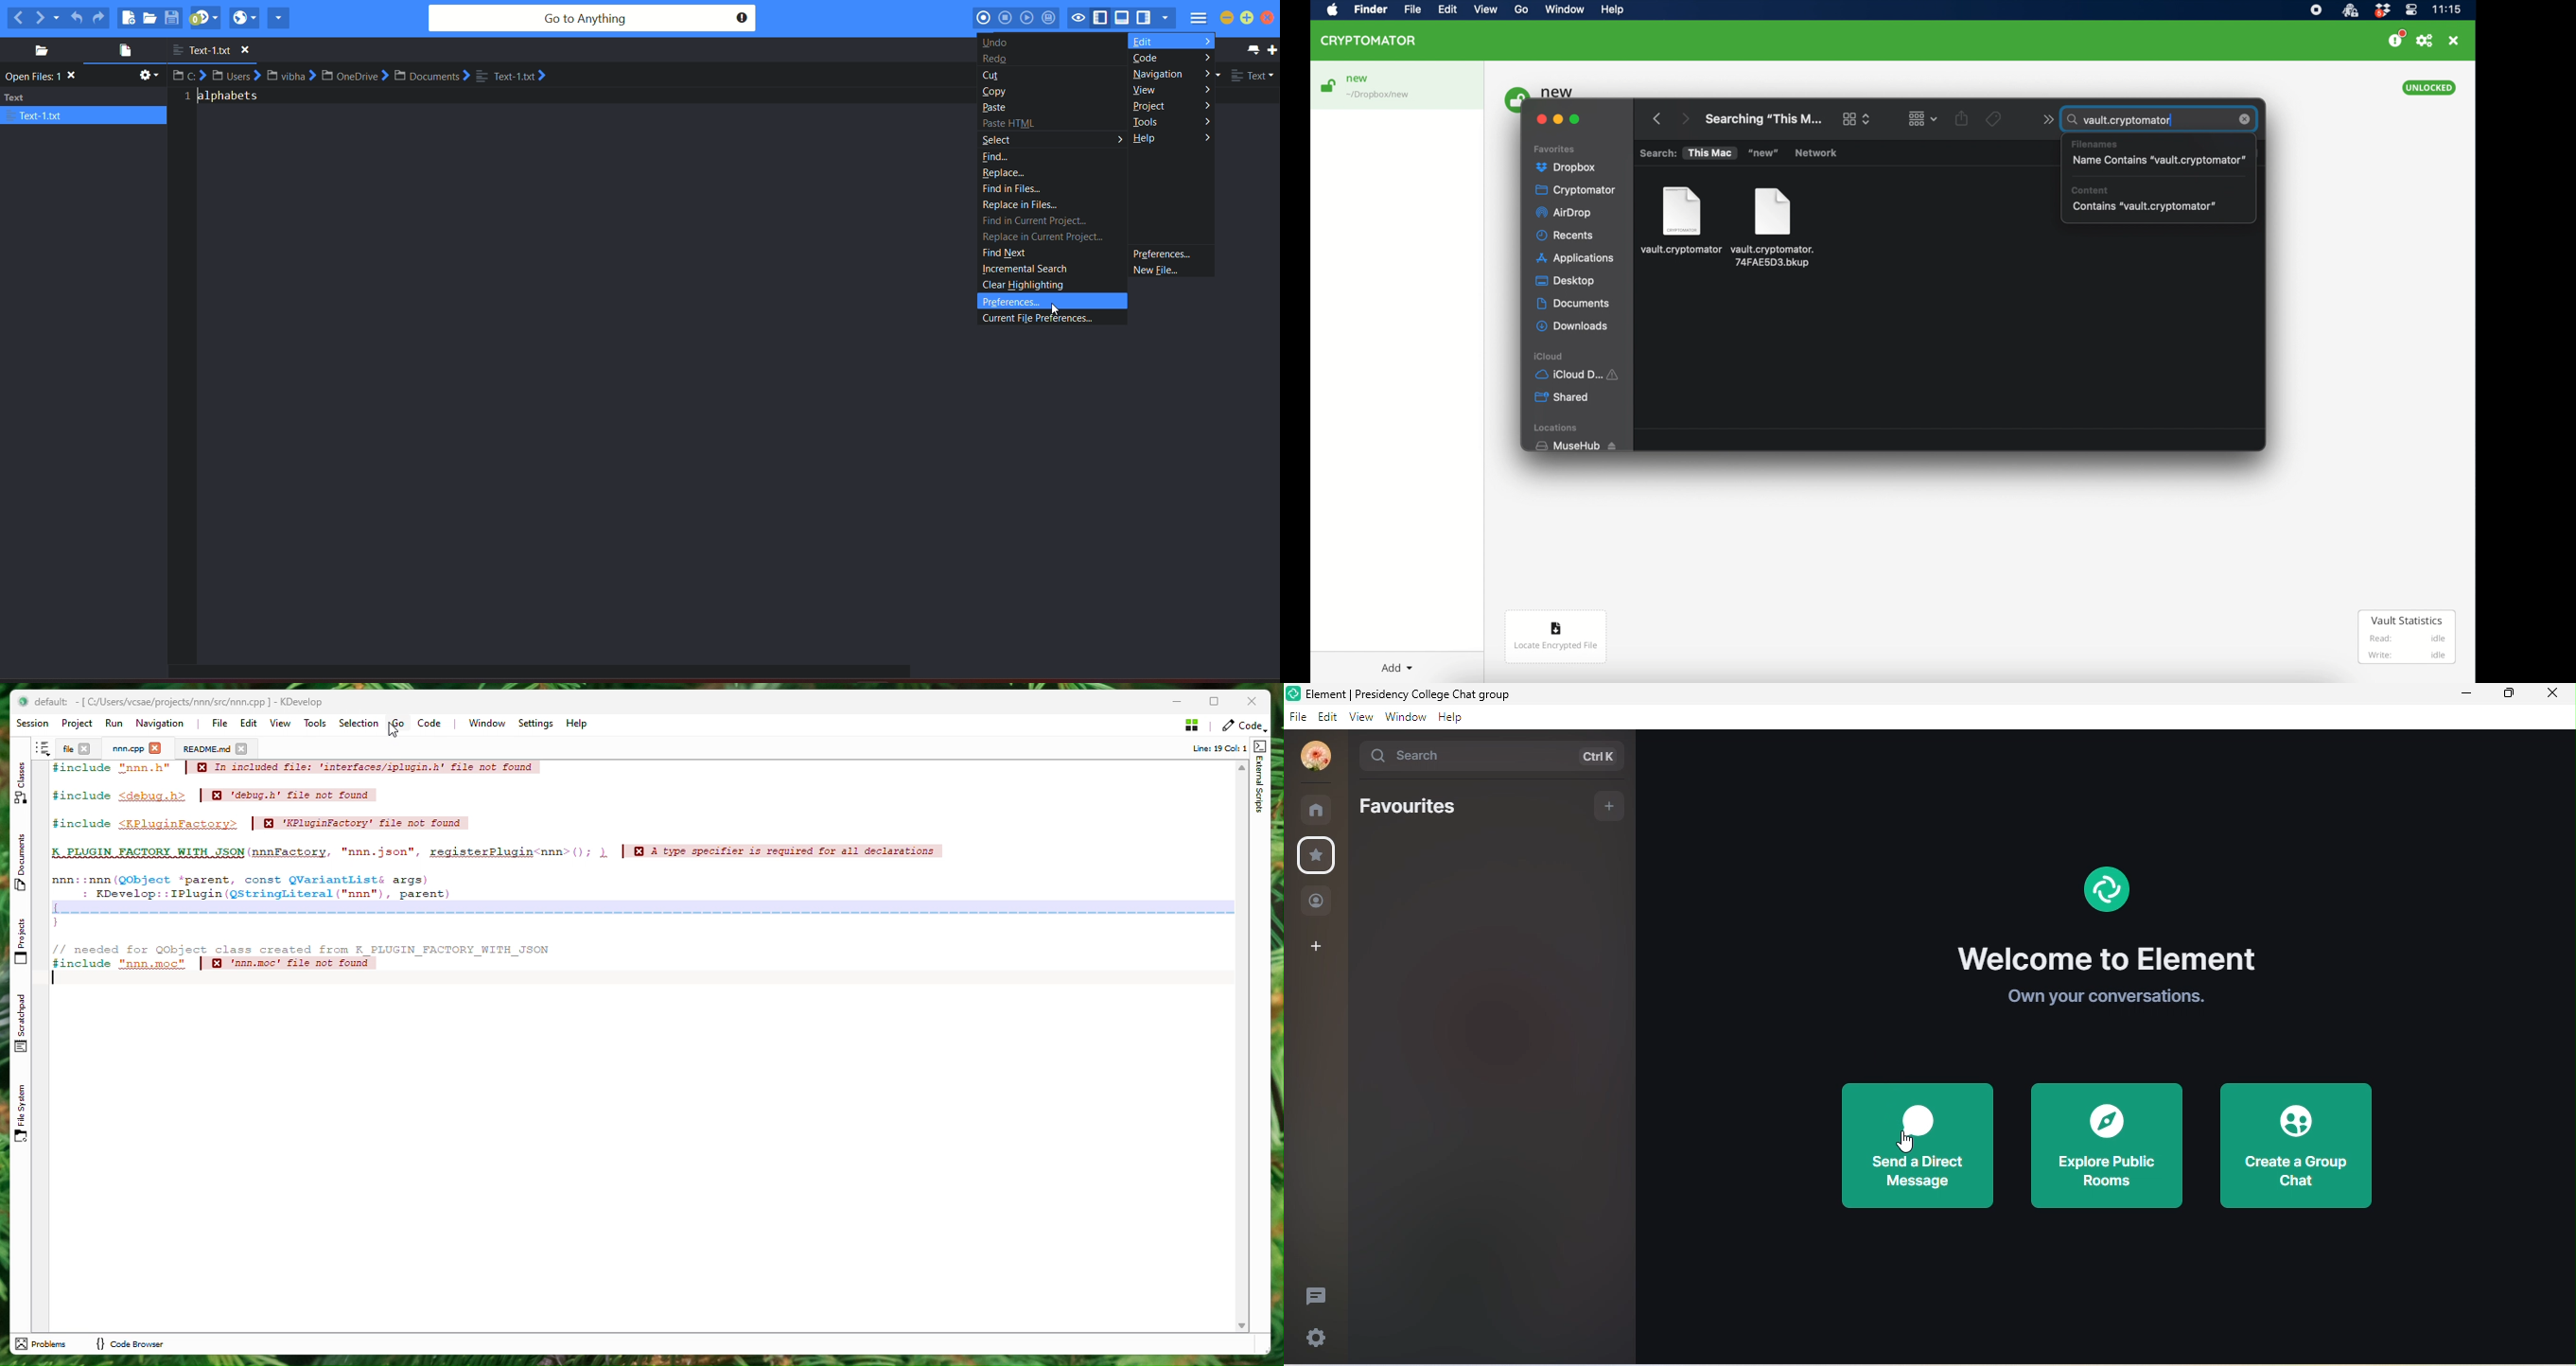 The image size is (2576, 1372). I want to click on text, so click(44, 77).